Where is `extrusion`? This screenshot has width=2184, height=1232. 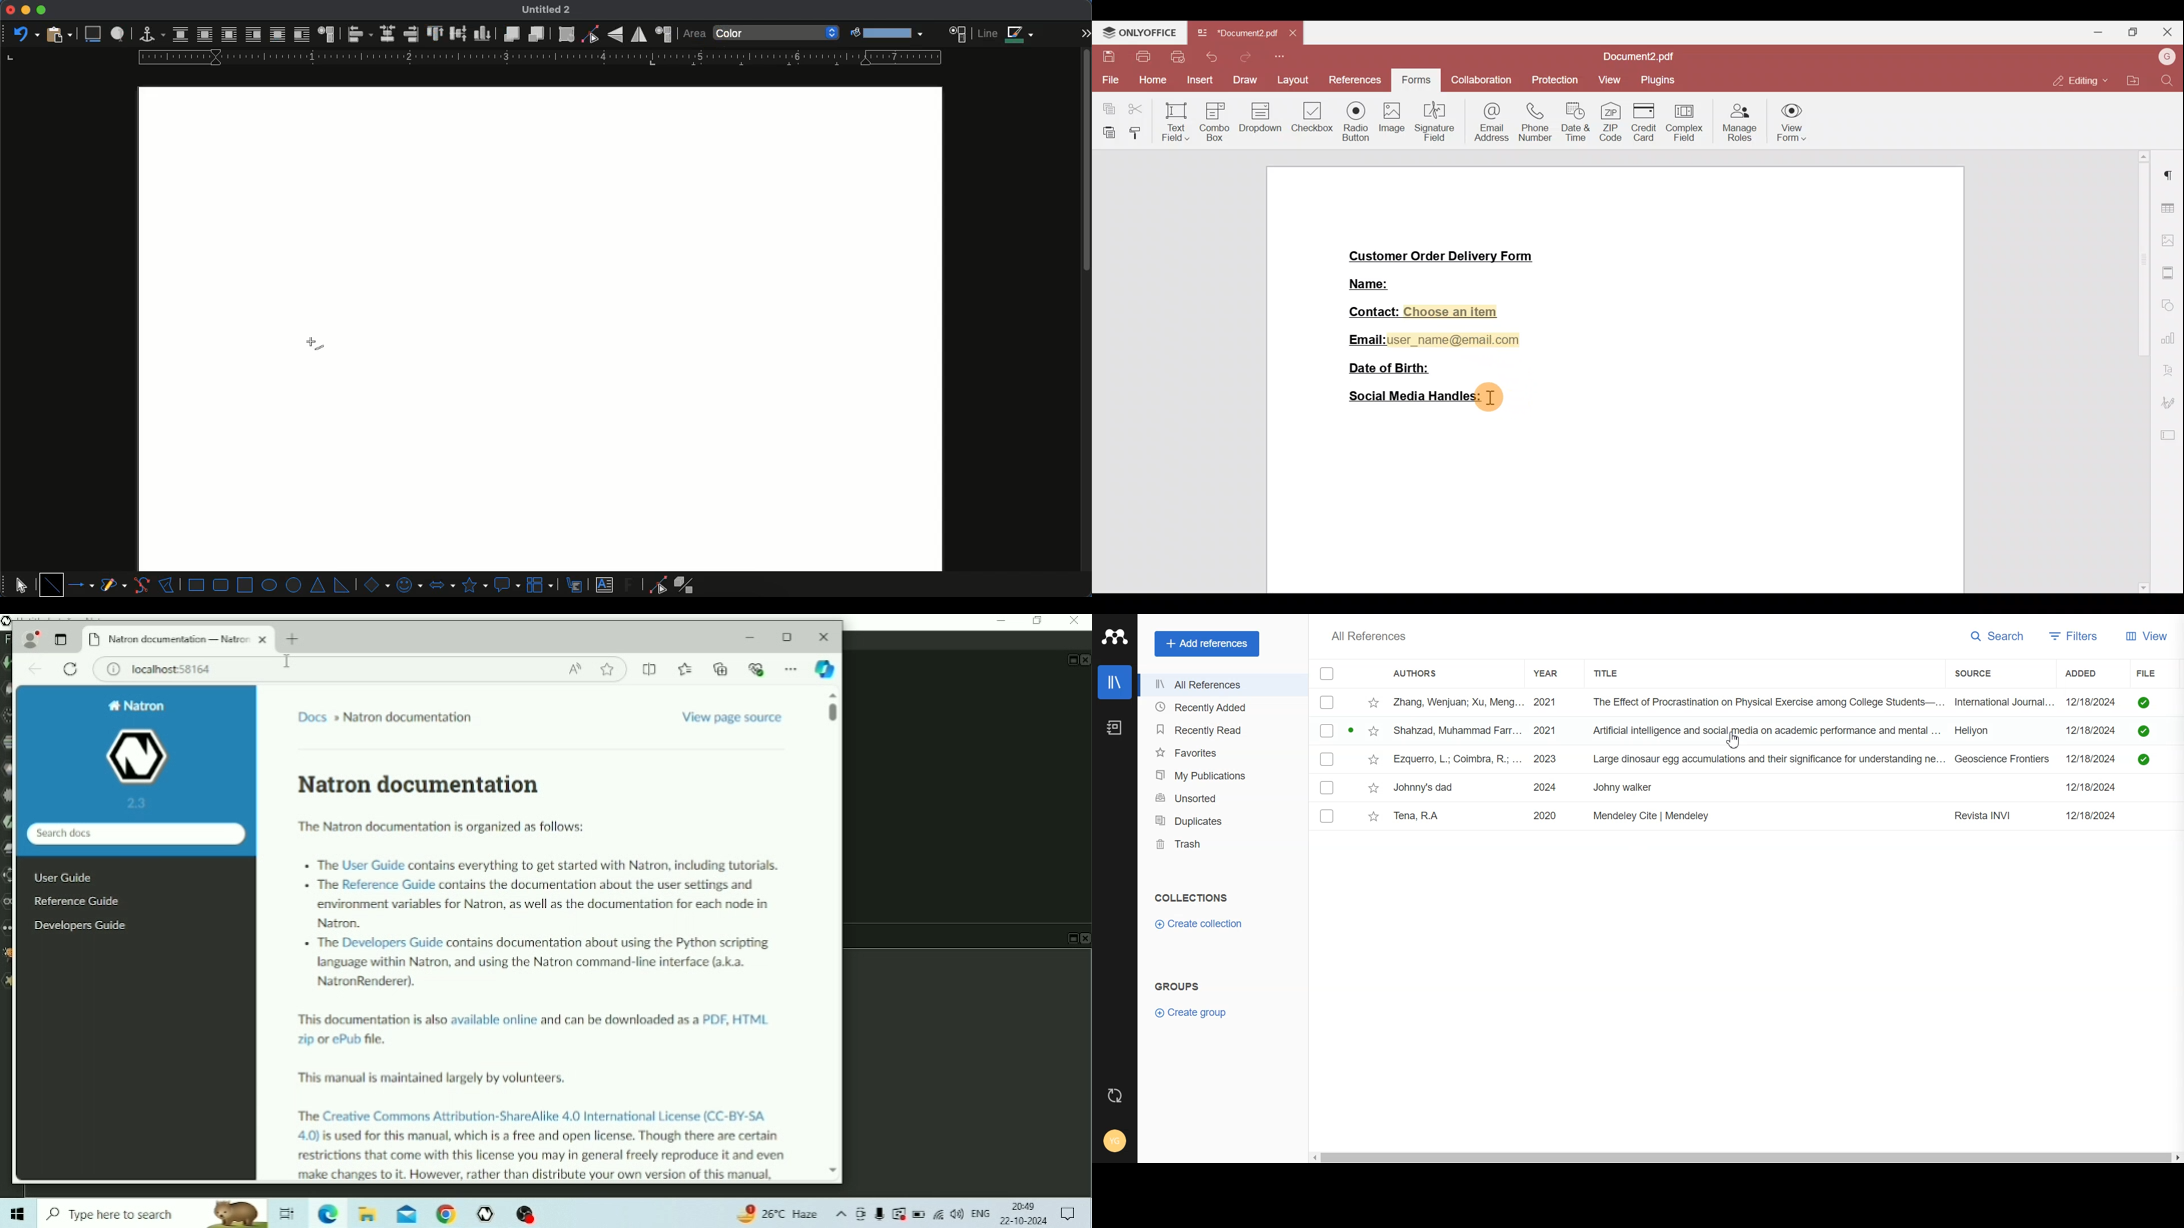
extrusion is located at coordinates (687, 585).